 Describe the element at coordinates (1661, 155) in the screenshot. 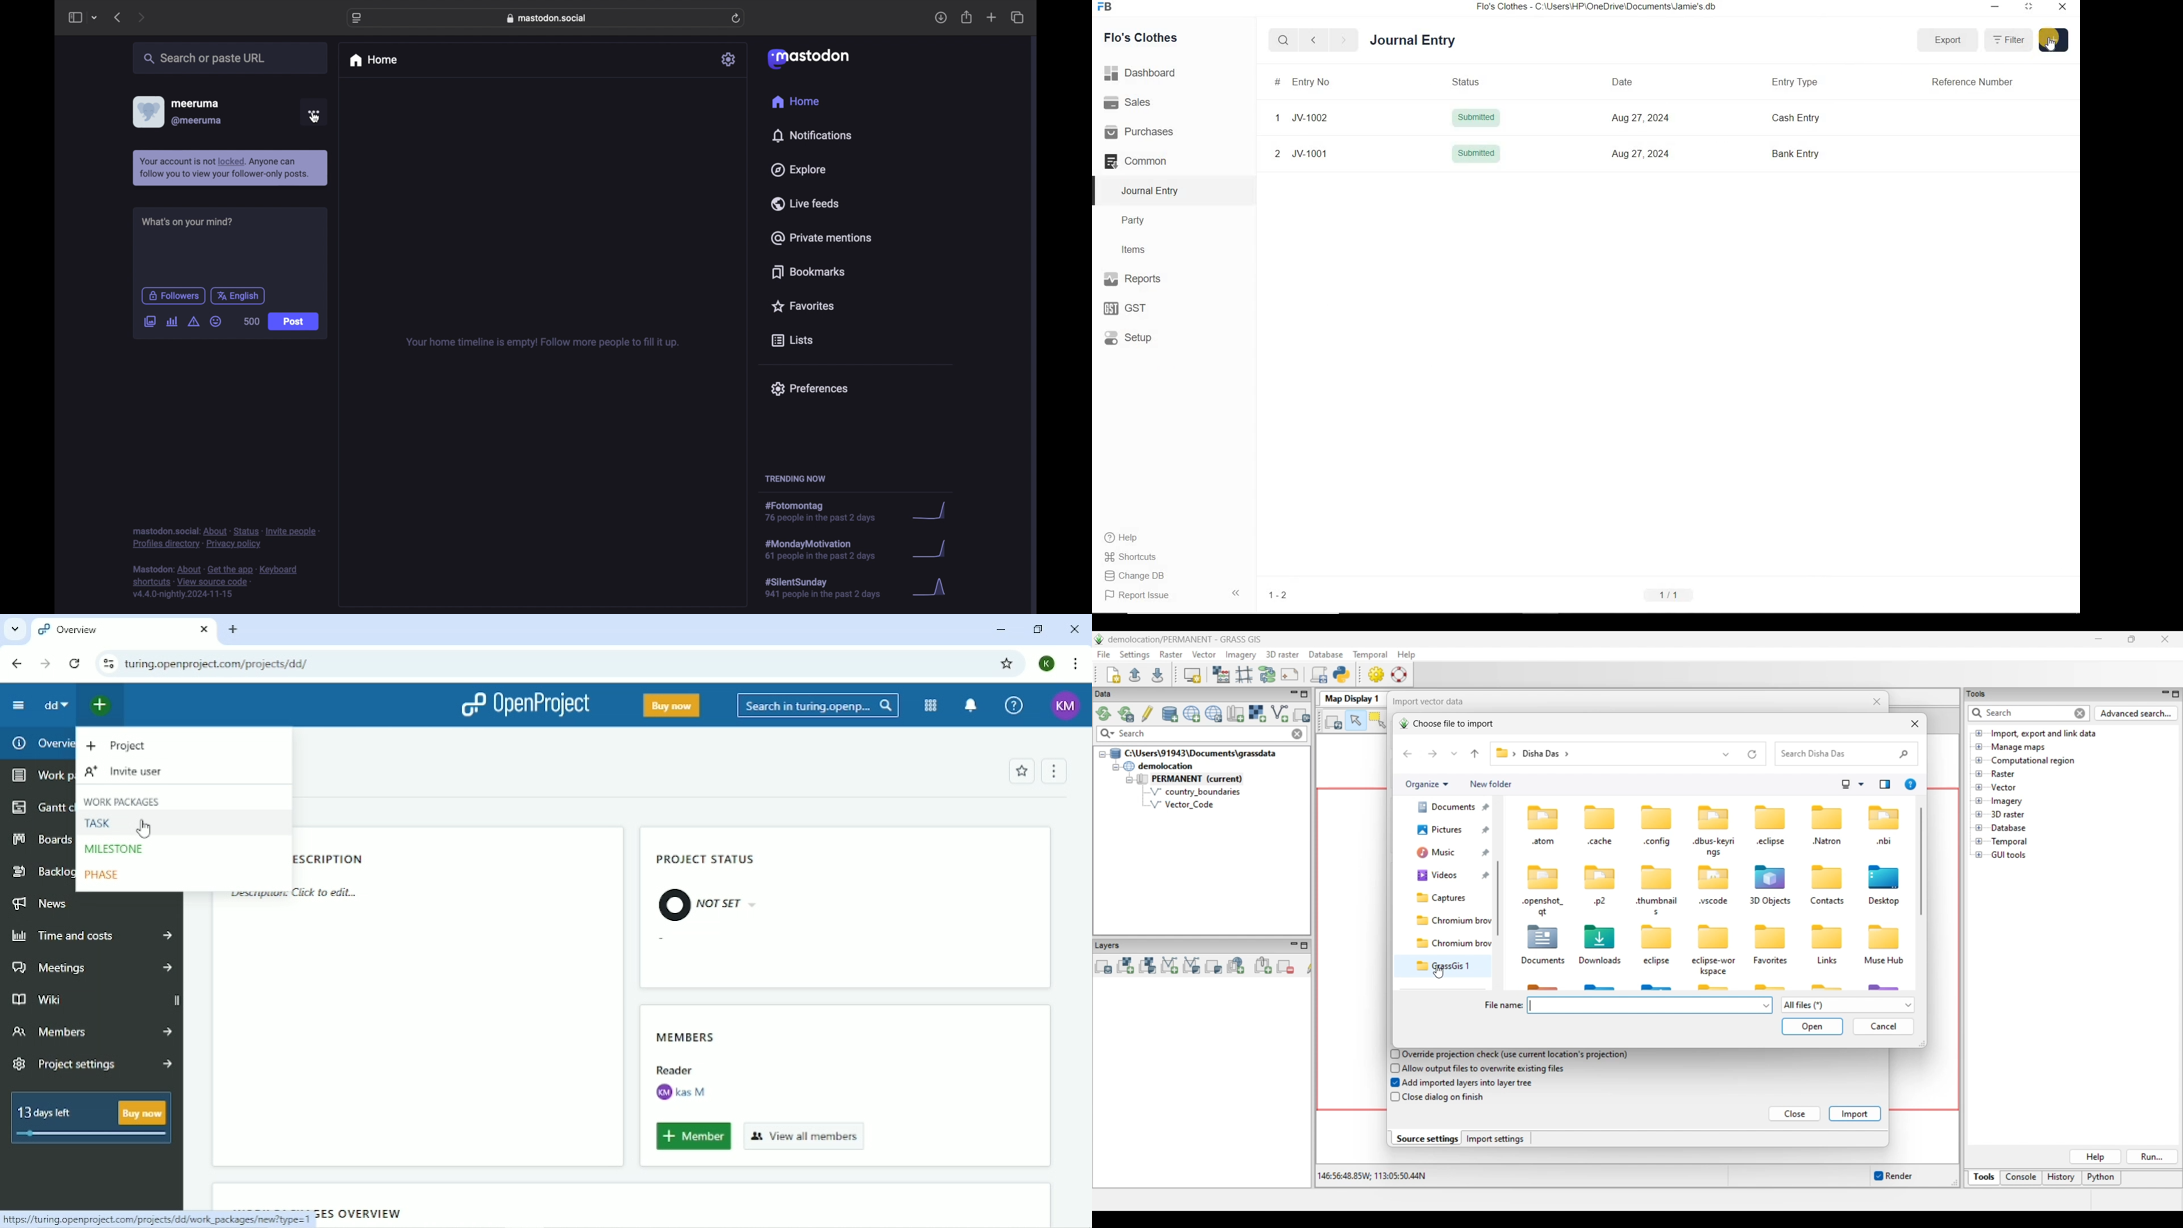

I see `2 Jv-1001 ‘Submitted Aug 27,2024 Bank Entry` at that location.